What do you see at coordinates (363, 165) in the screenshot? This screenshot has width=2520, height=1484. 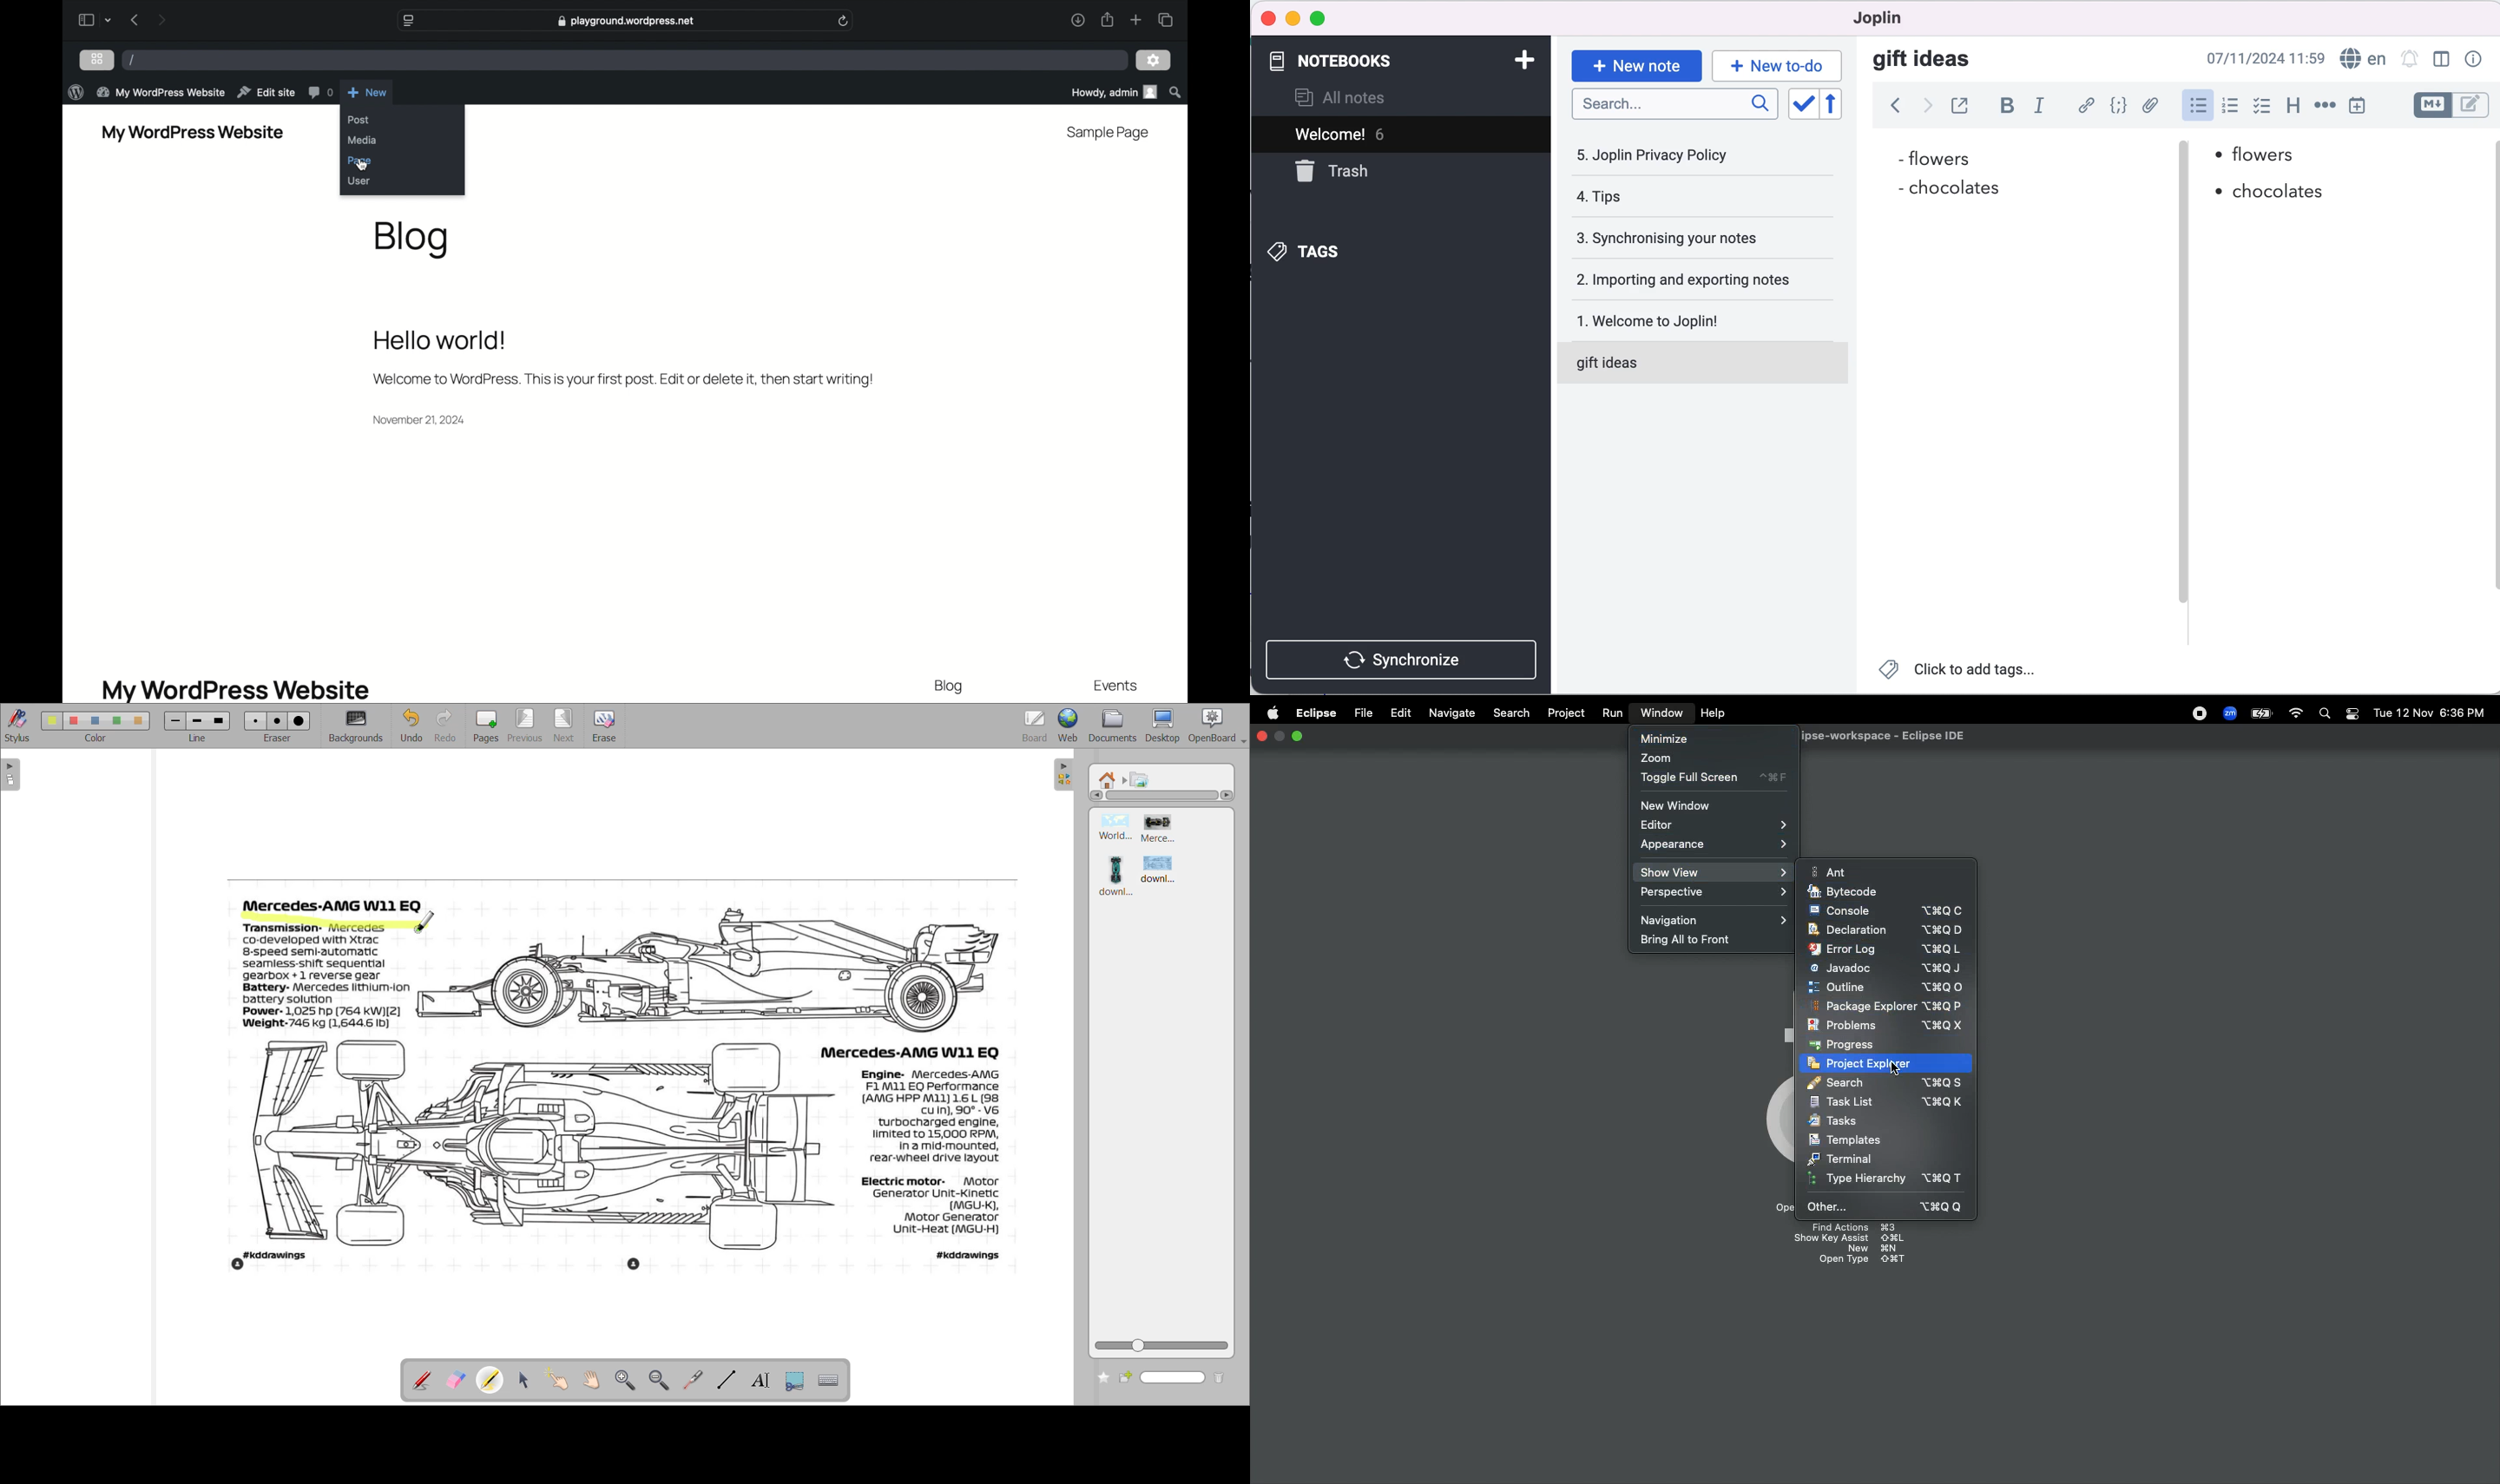 I see `cursor` at bounding box center [363, 165].